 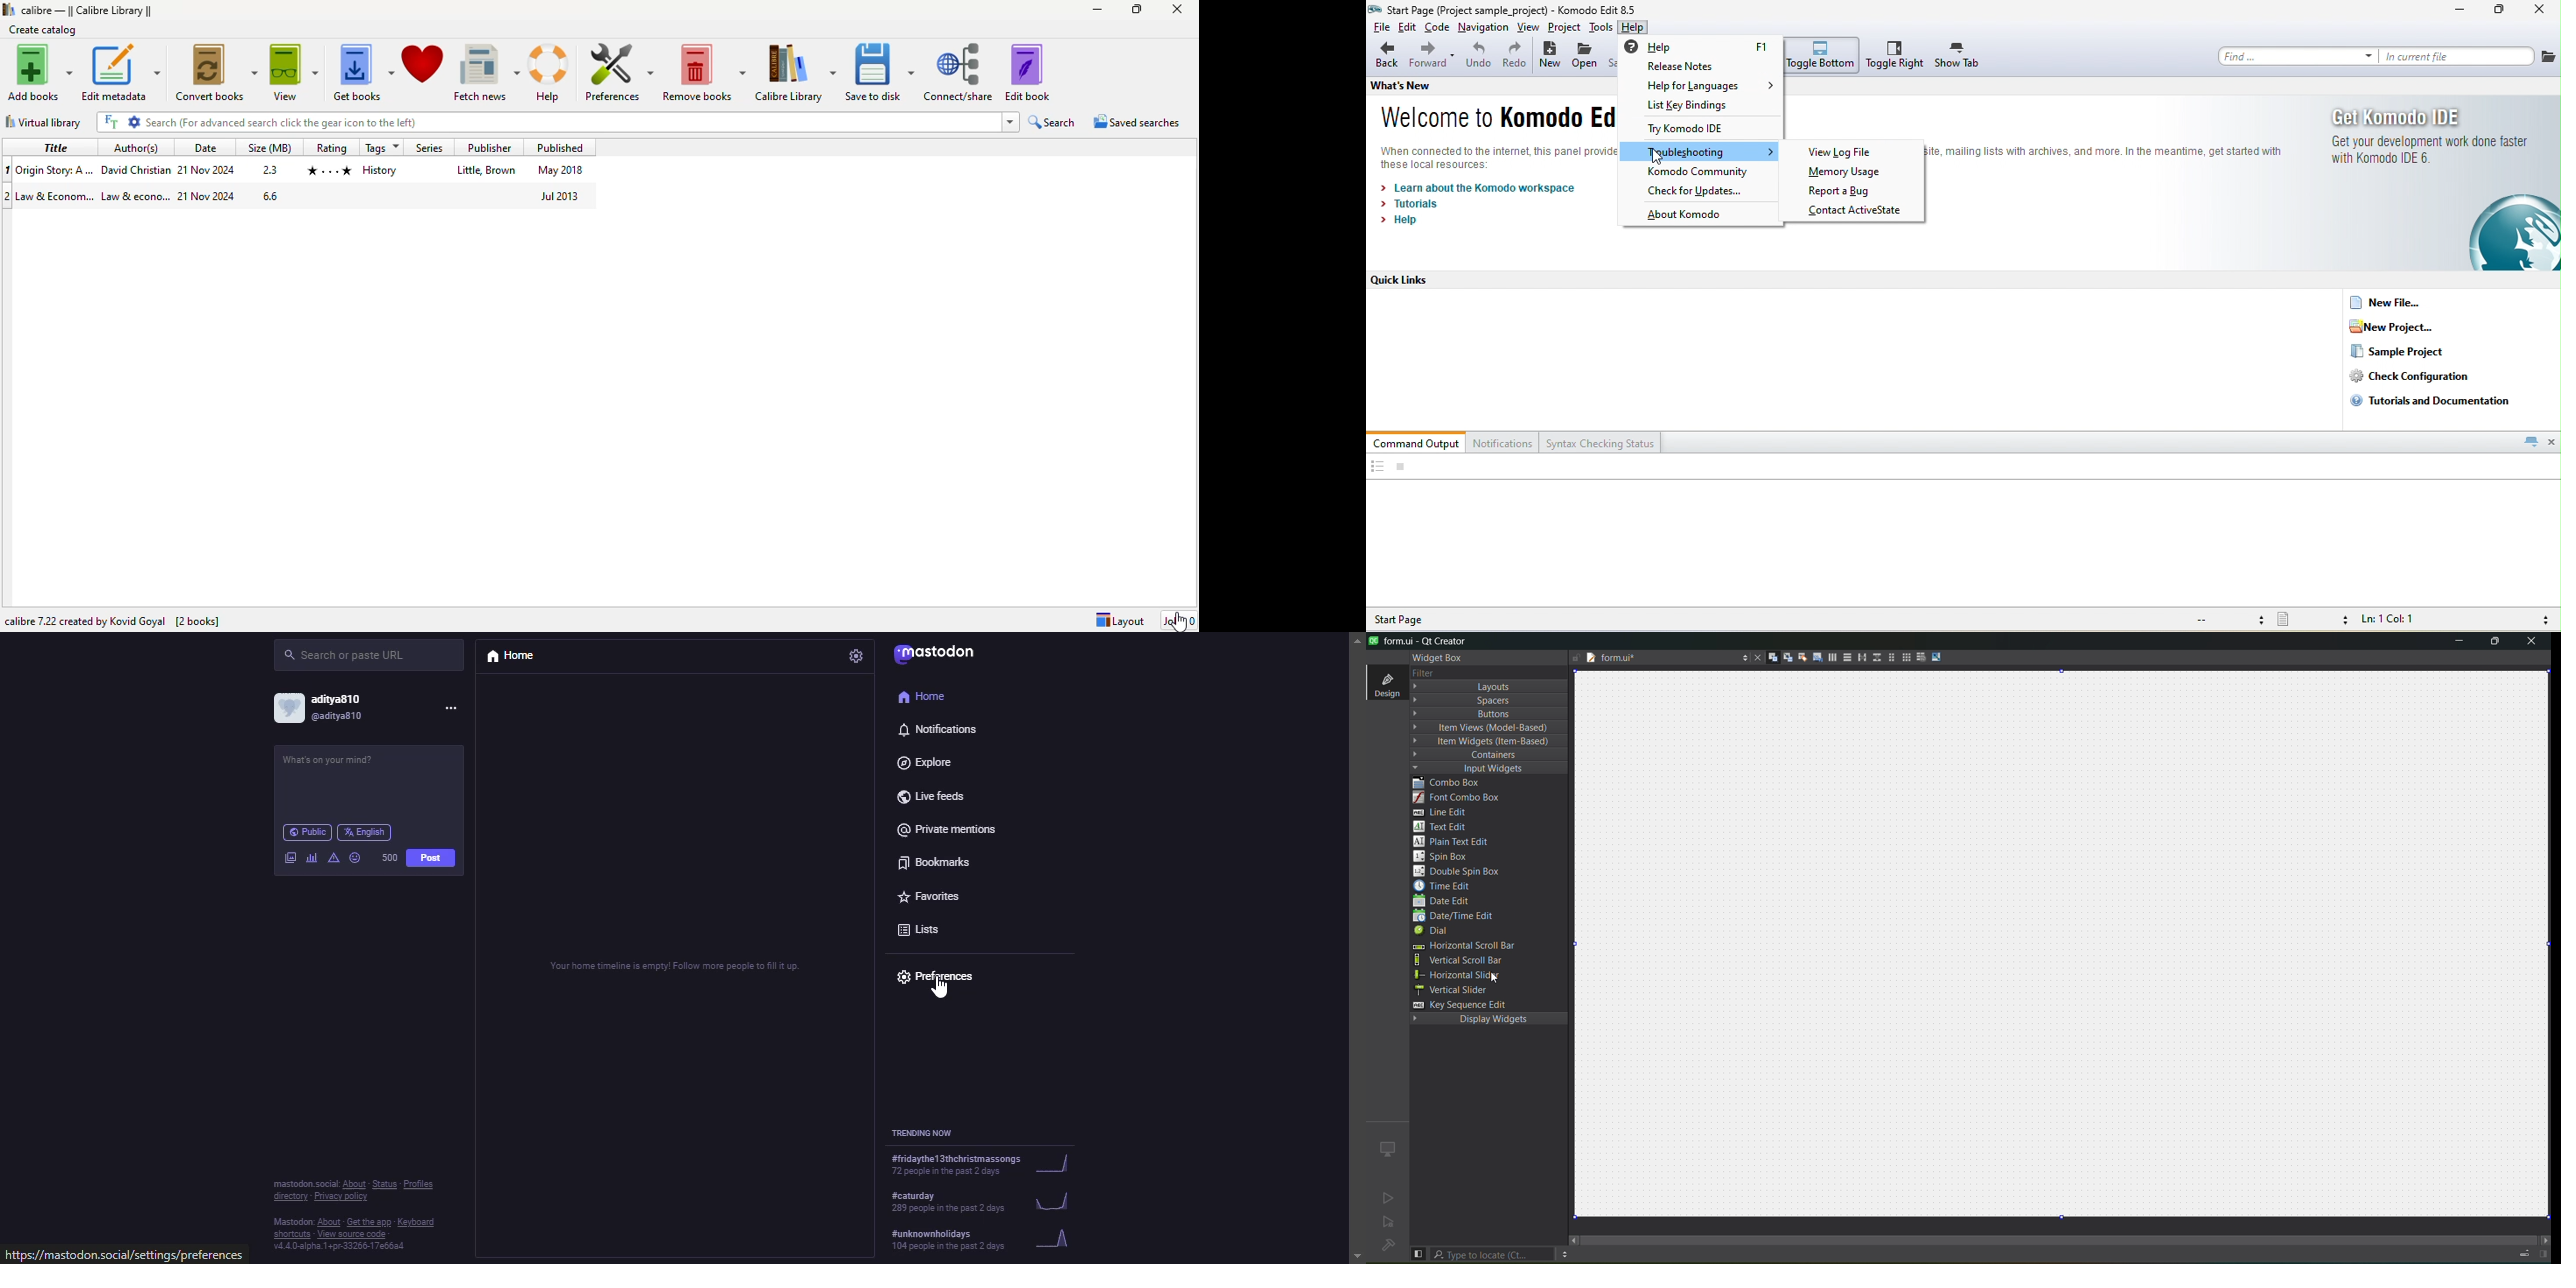 I want to click on horizontal slider, so click(x=1462, y=976).